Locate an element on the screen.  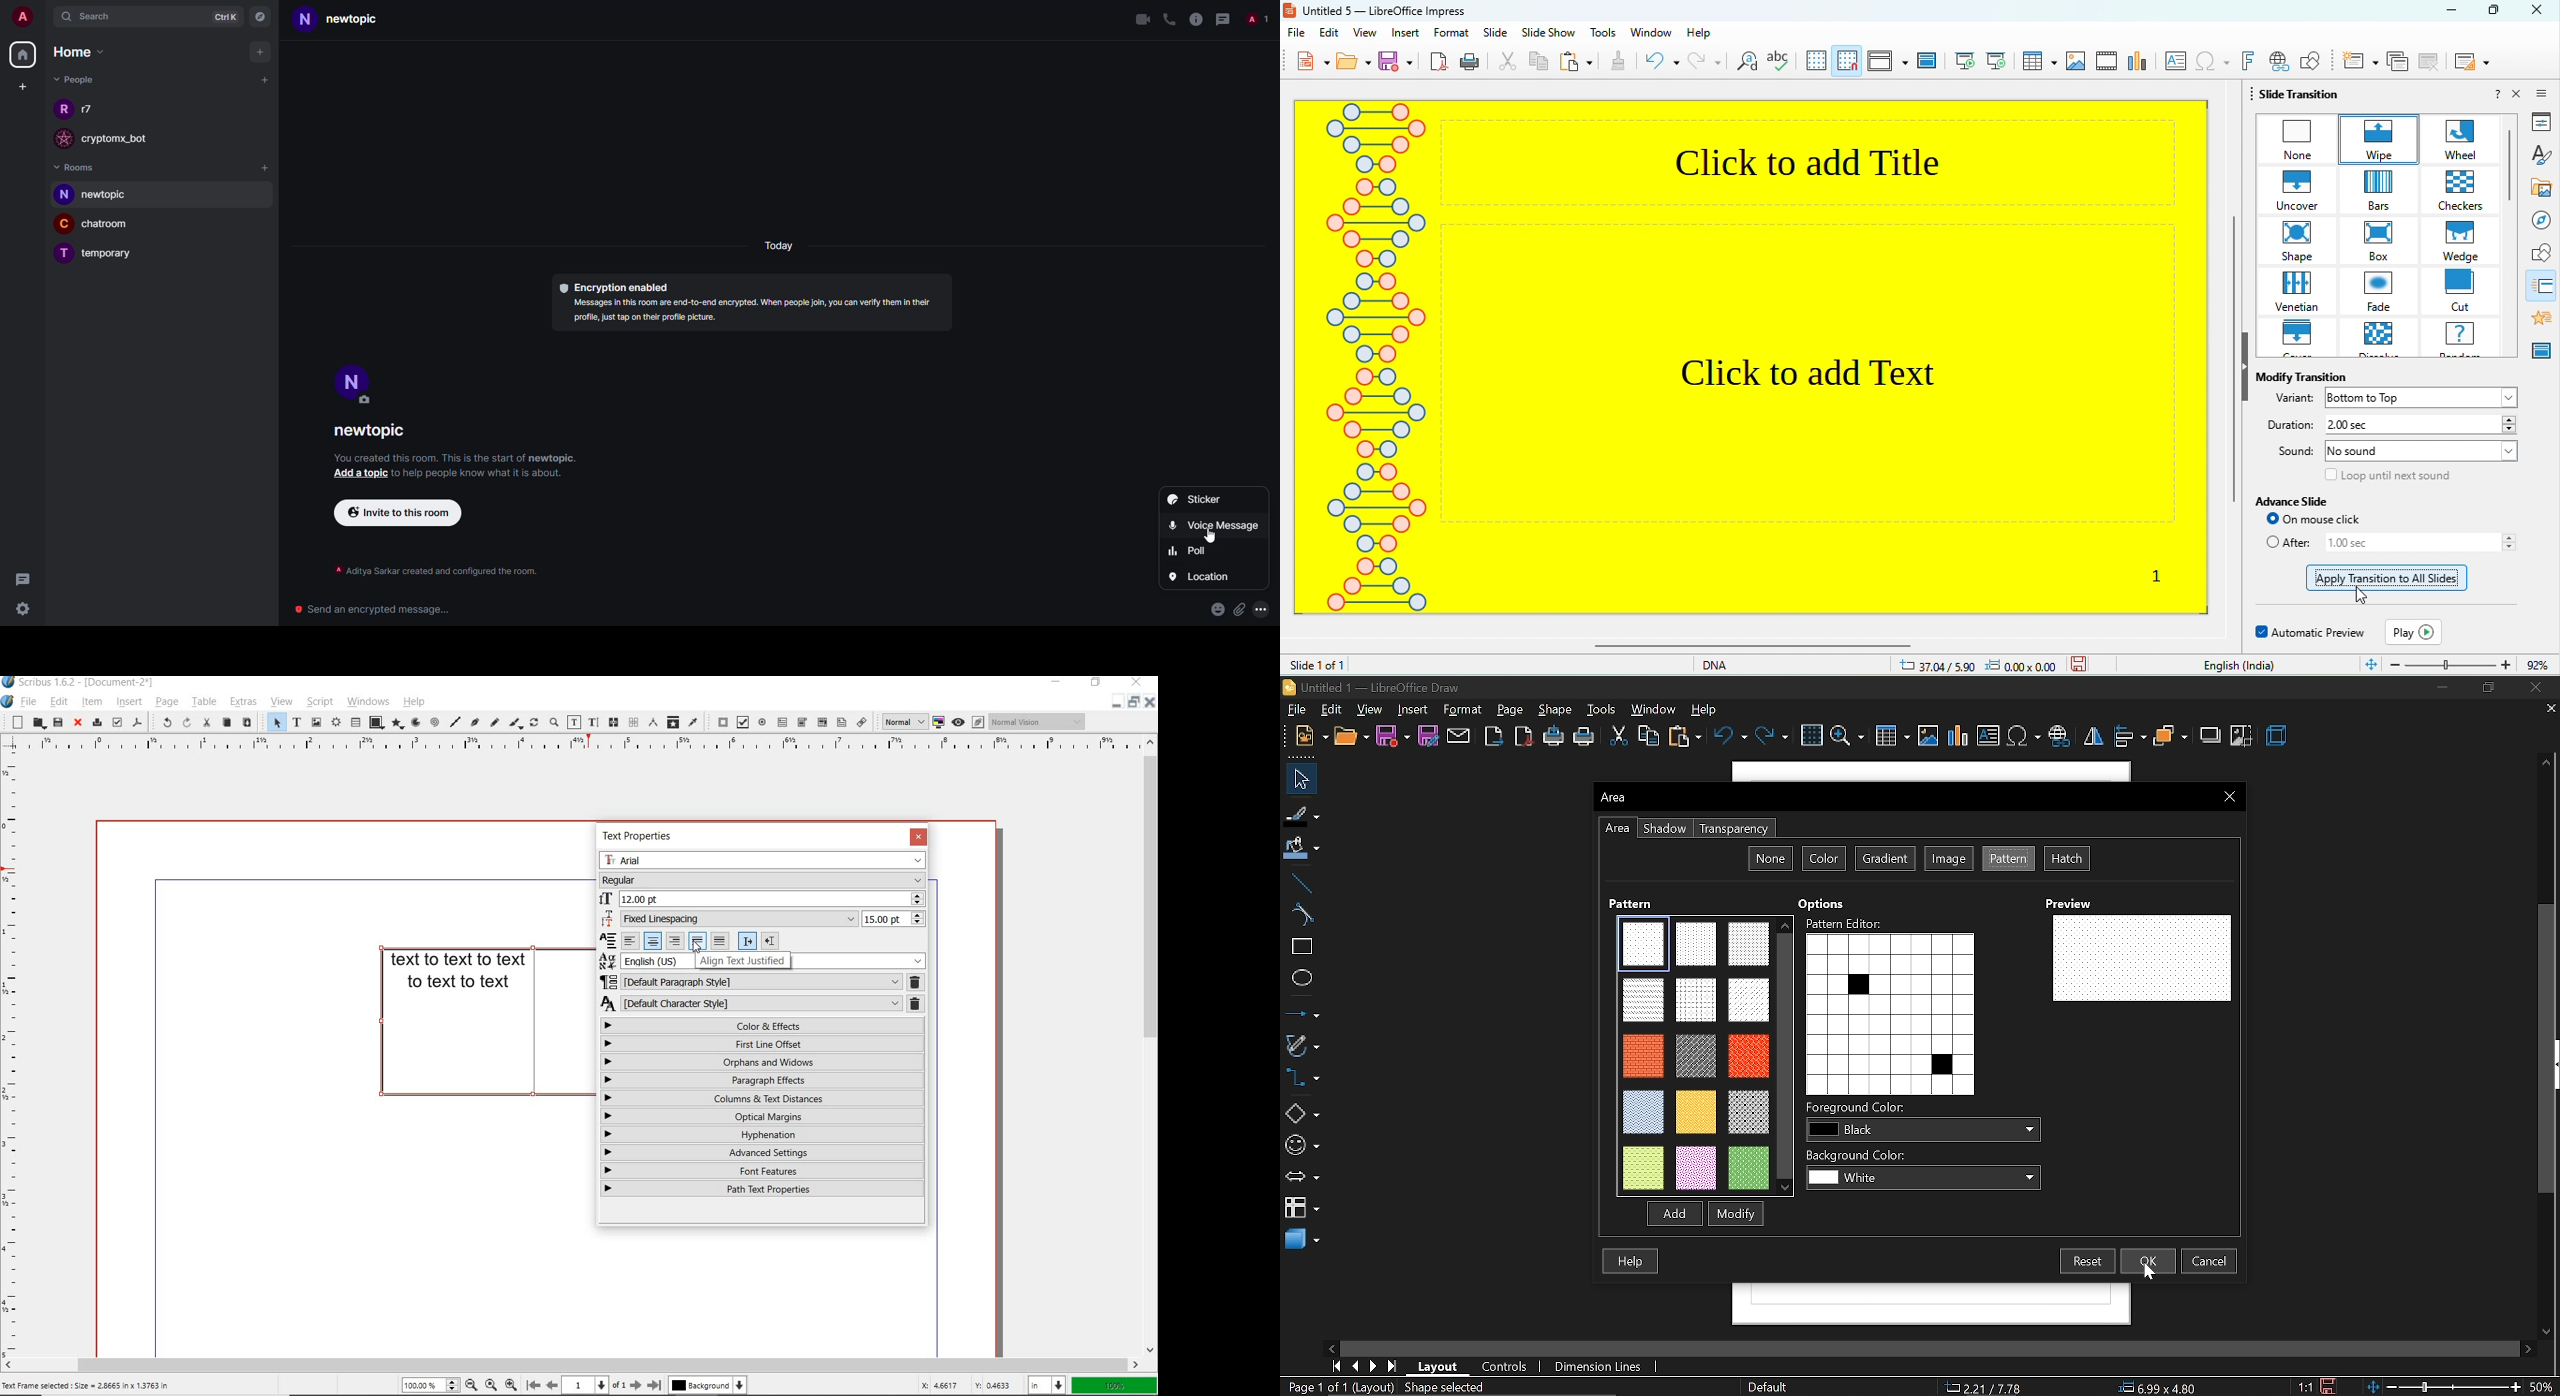
image is located at coordinates (1948, 860).